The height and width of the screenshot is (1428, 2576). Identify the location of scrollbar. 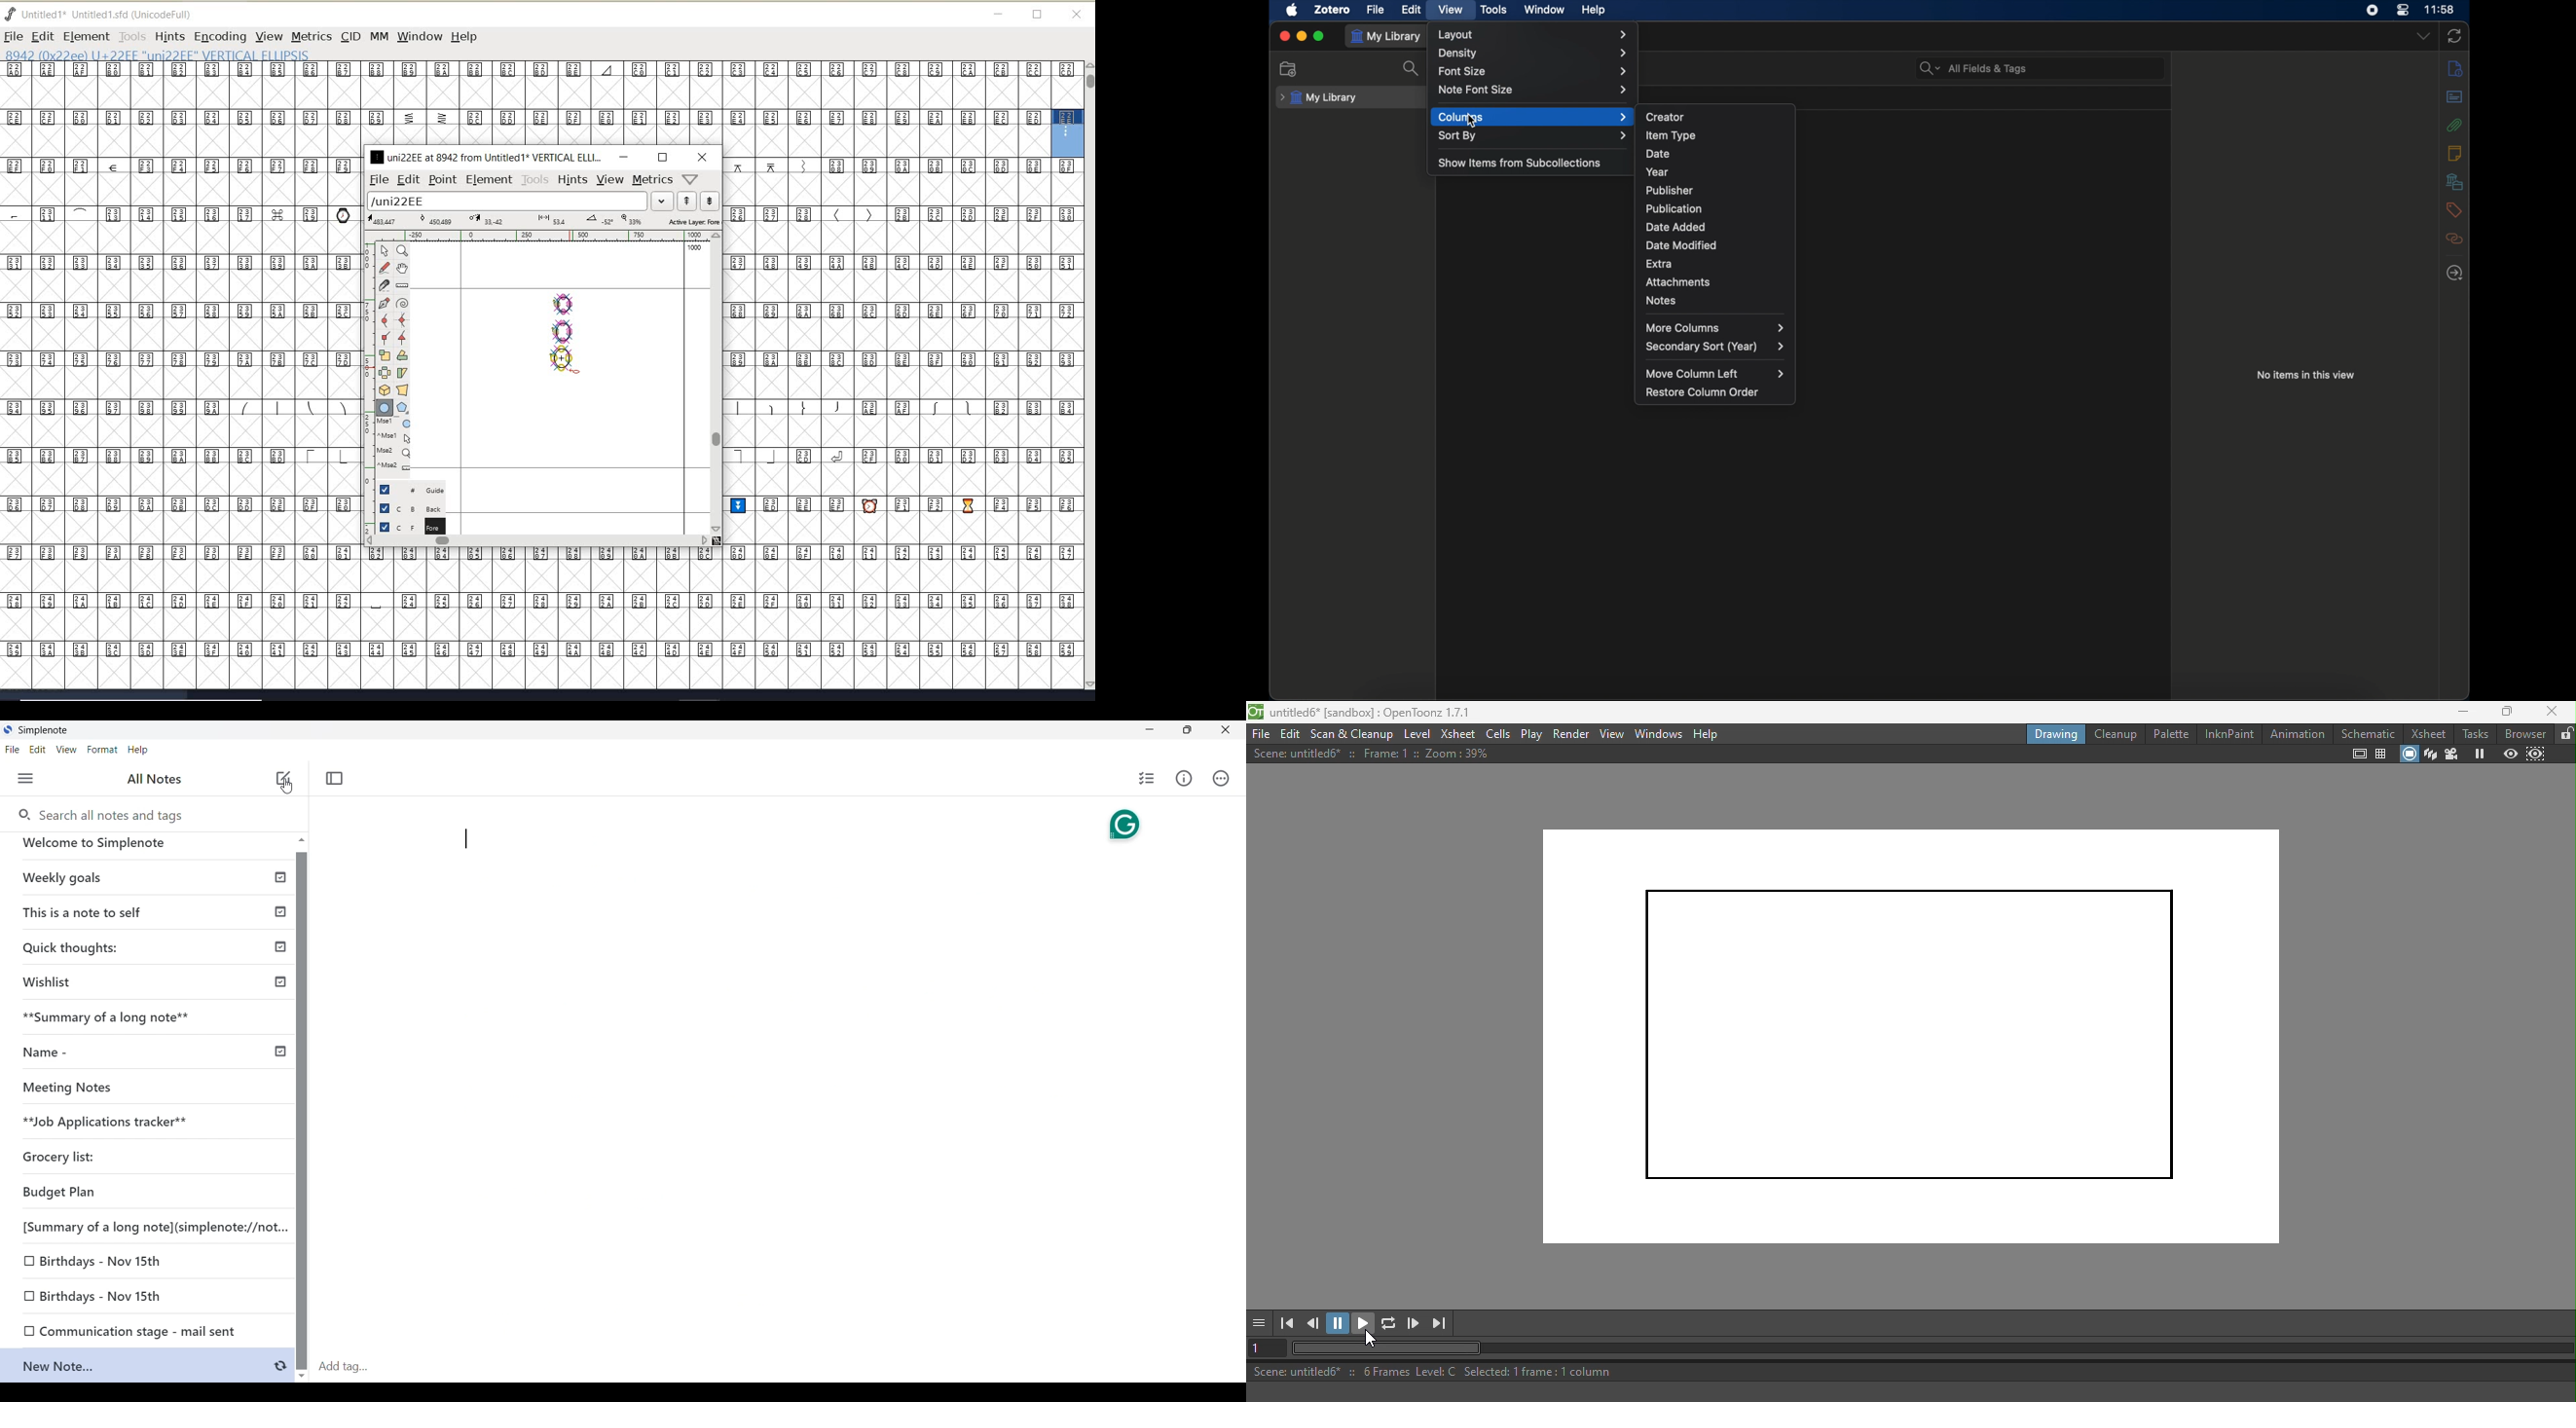
(537, 542).